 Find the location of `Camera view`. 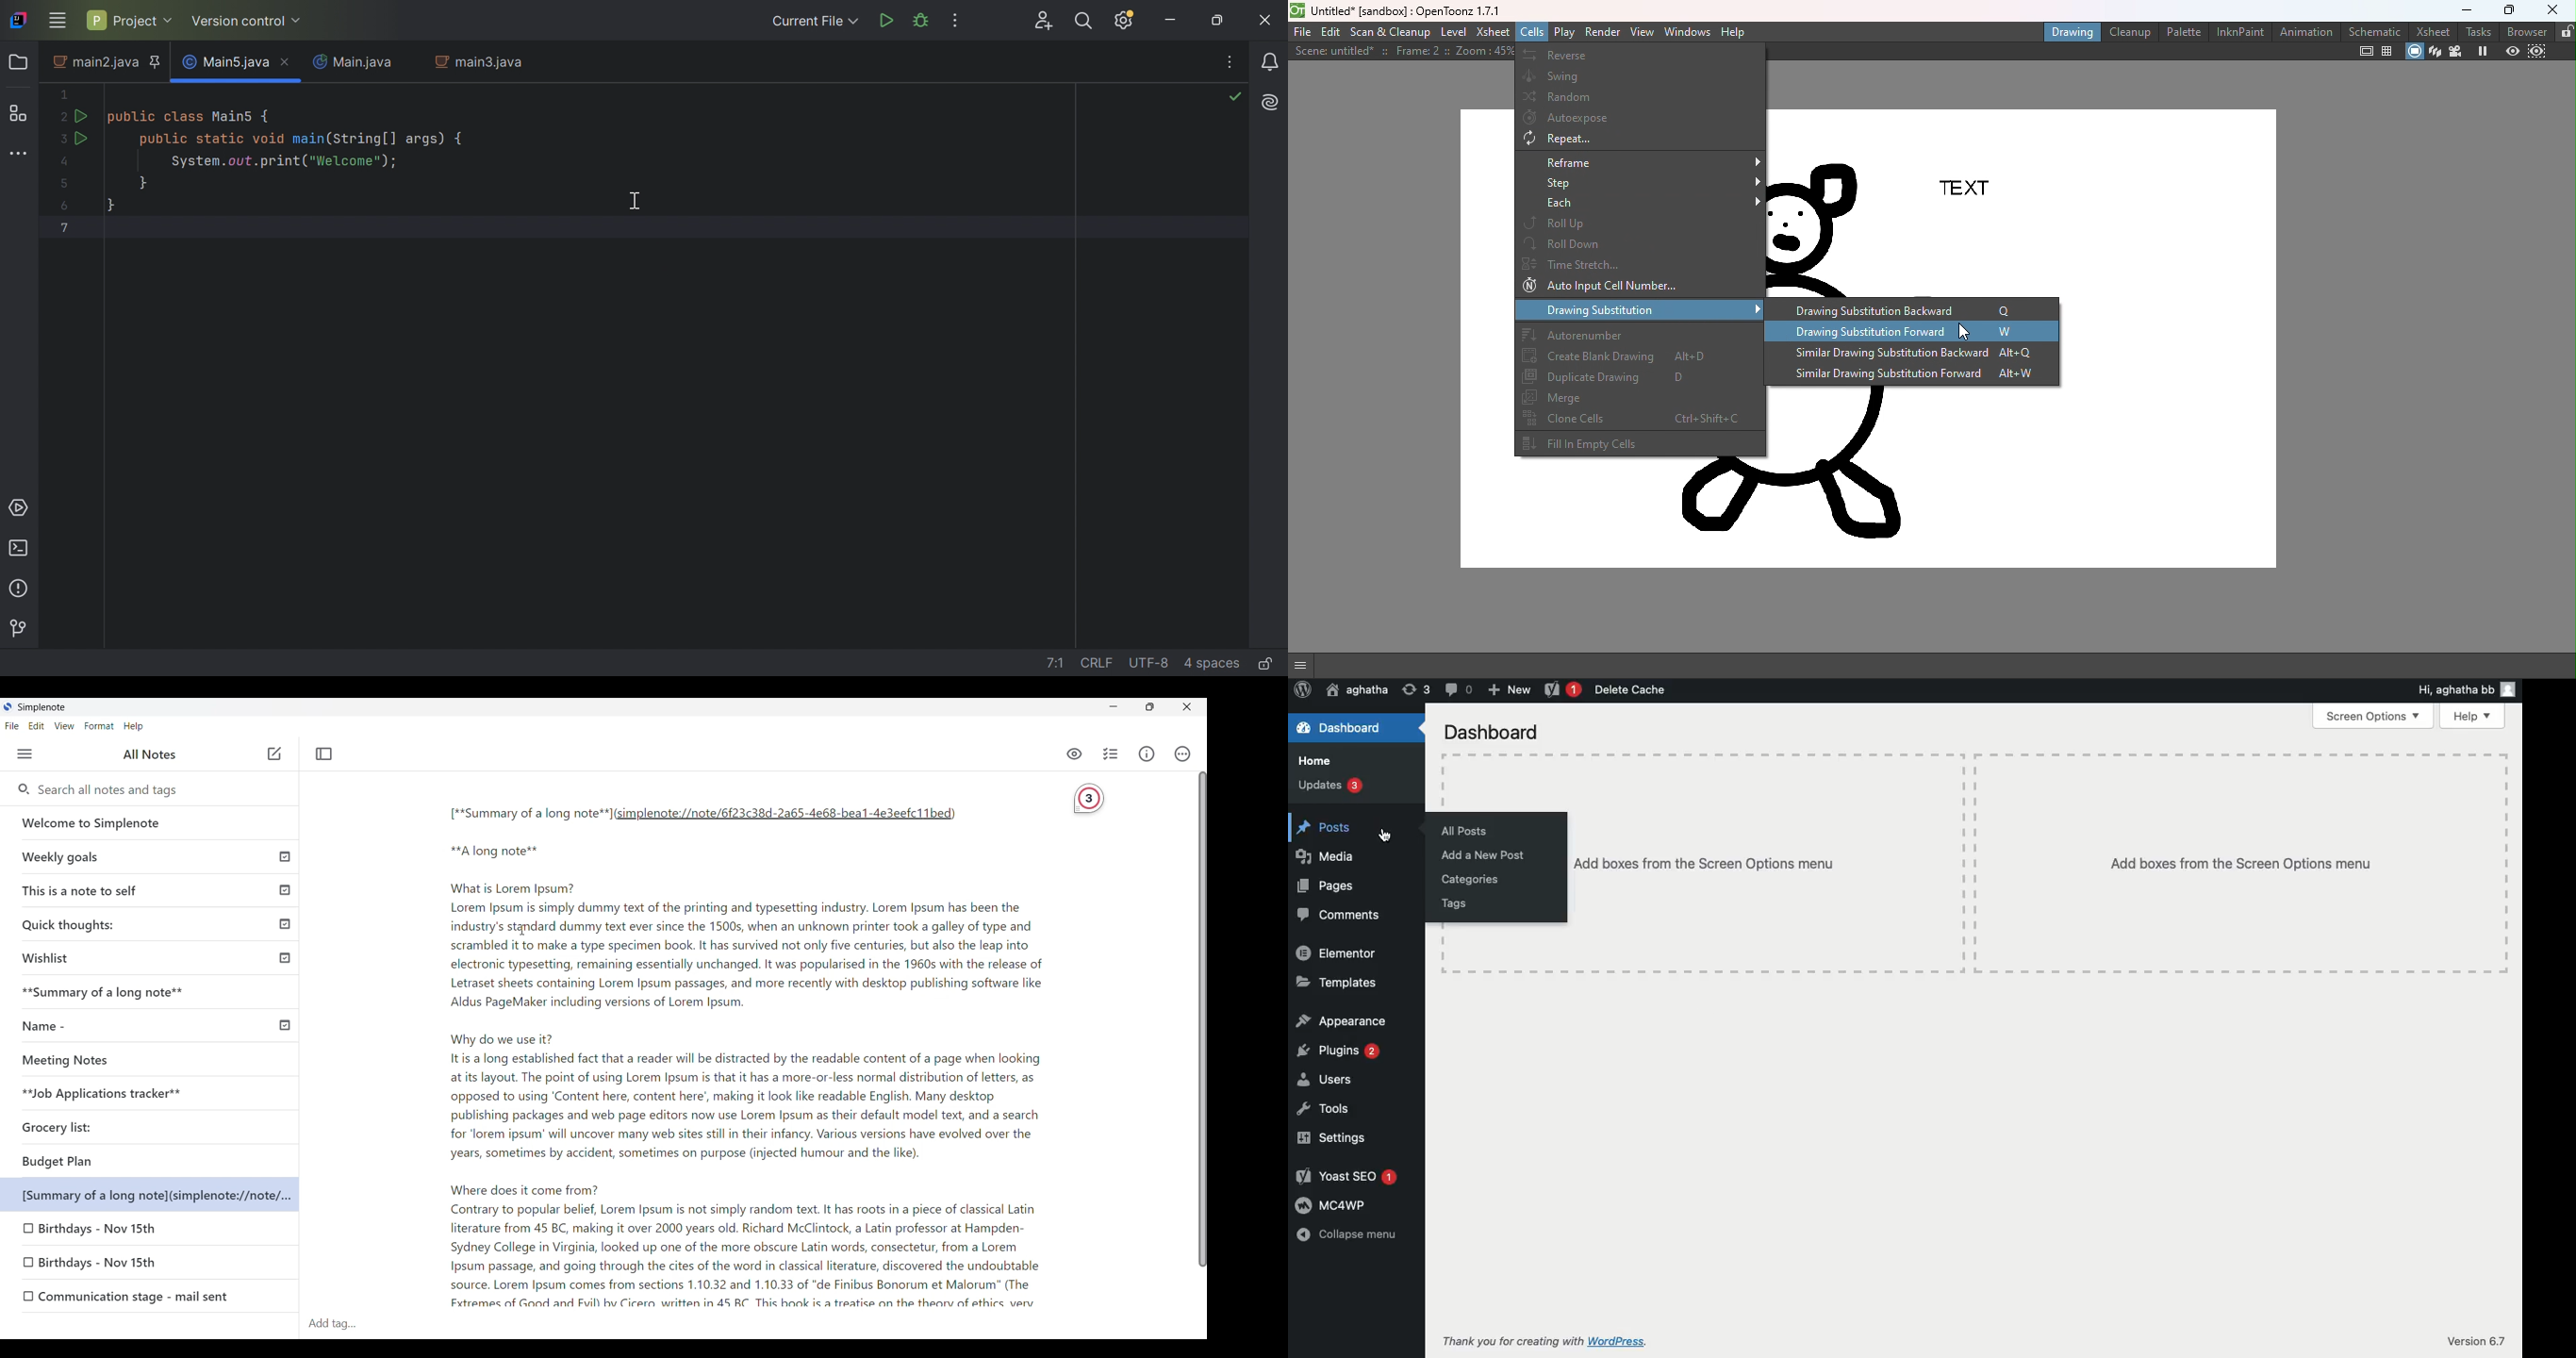

Camera view is located at coordinates (2457, 50).